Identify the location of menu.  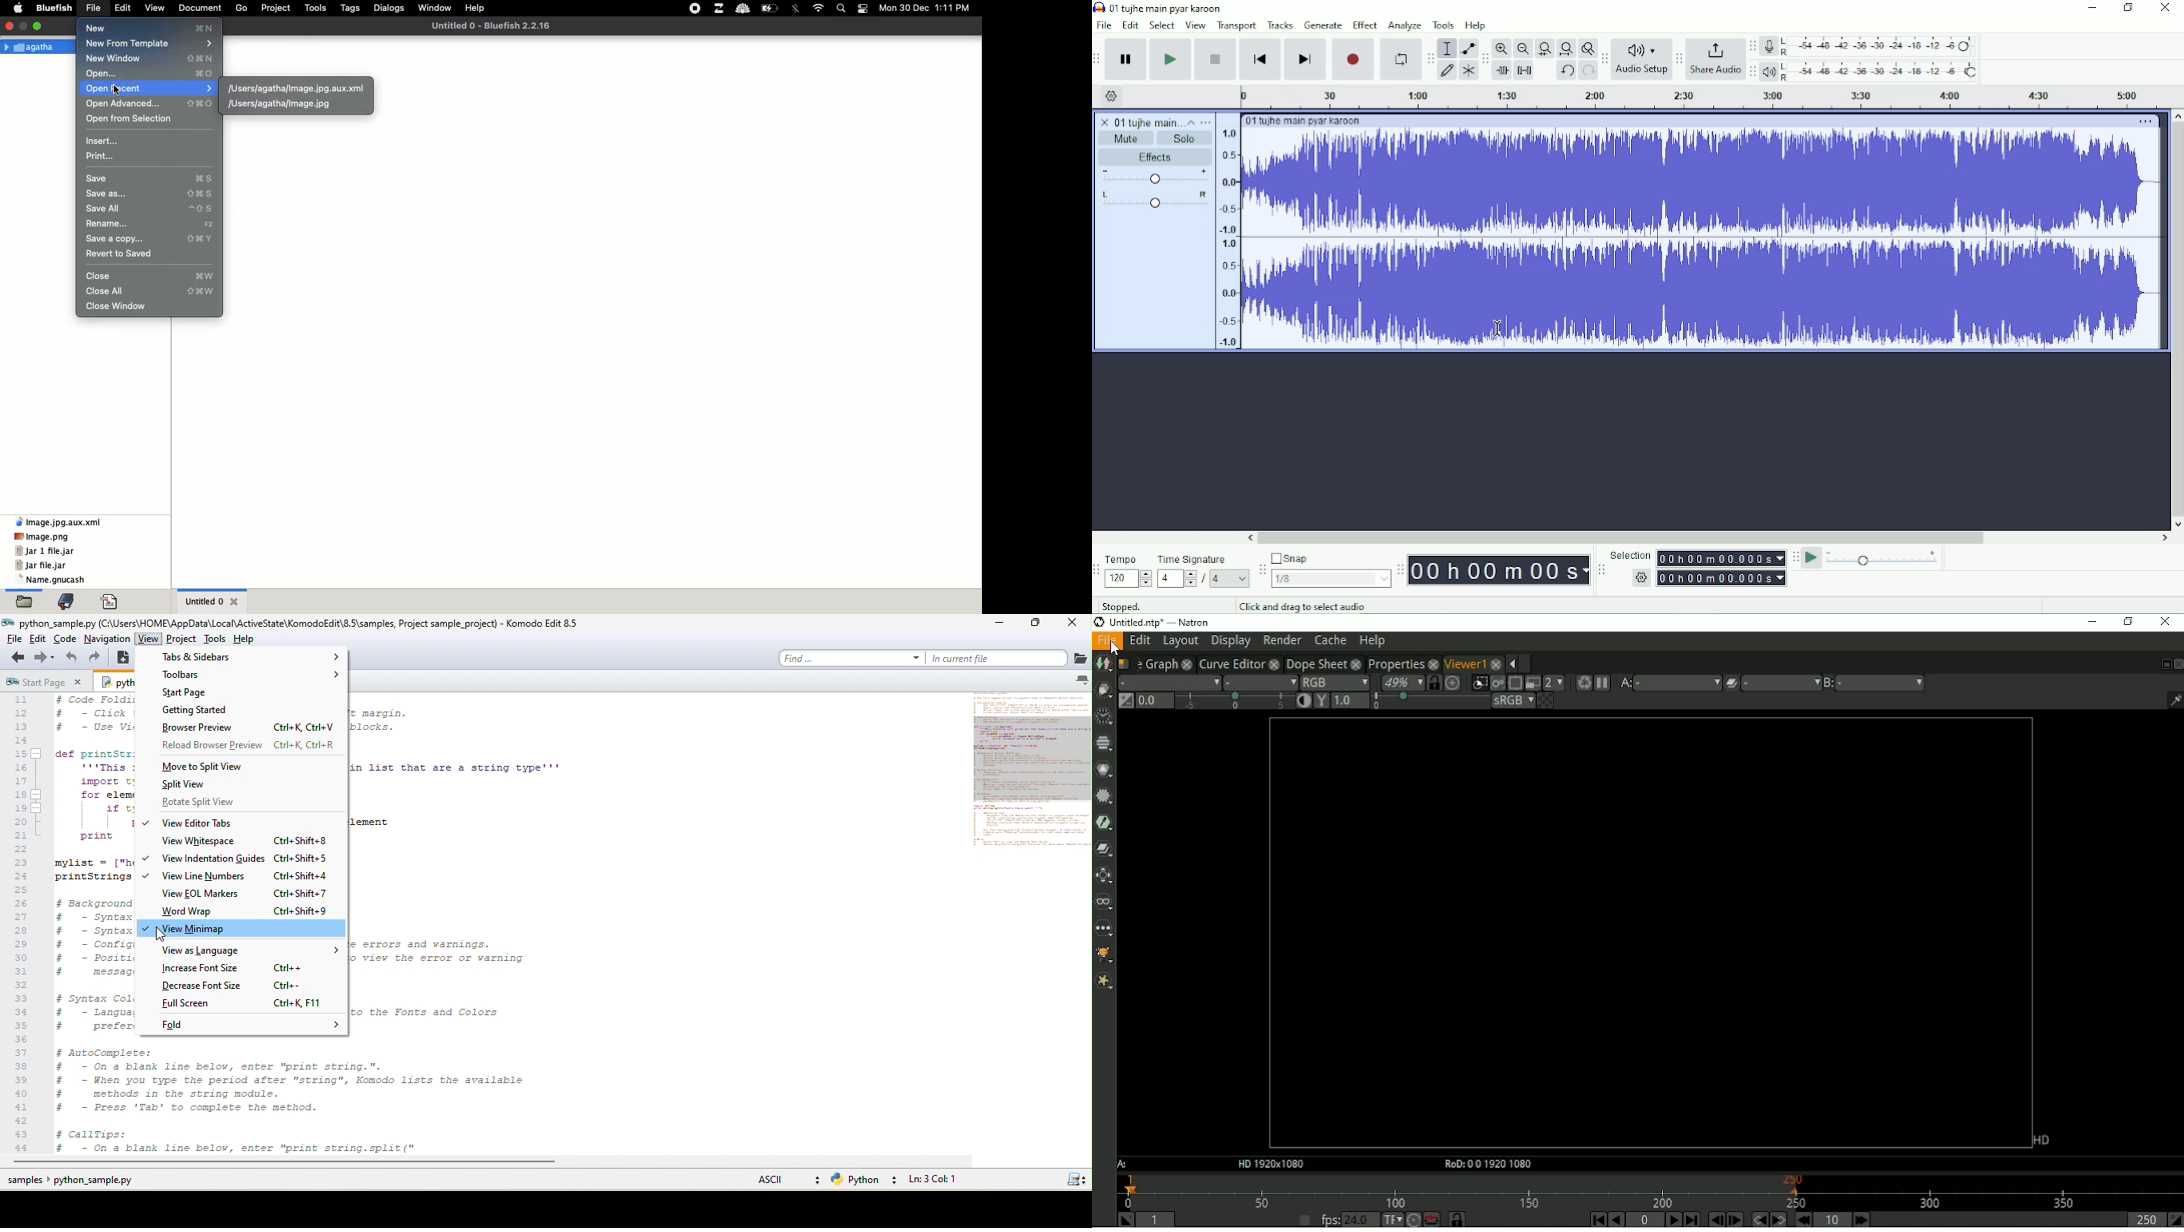
(1781, 683).